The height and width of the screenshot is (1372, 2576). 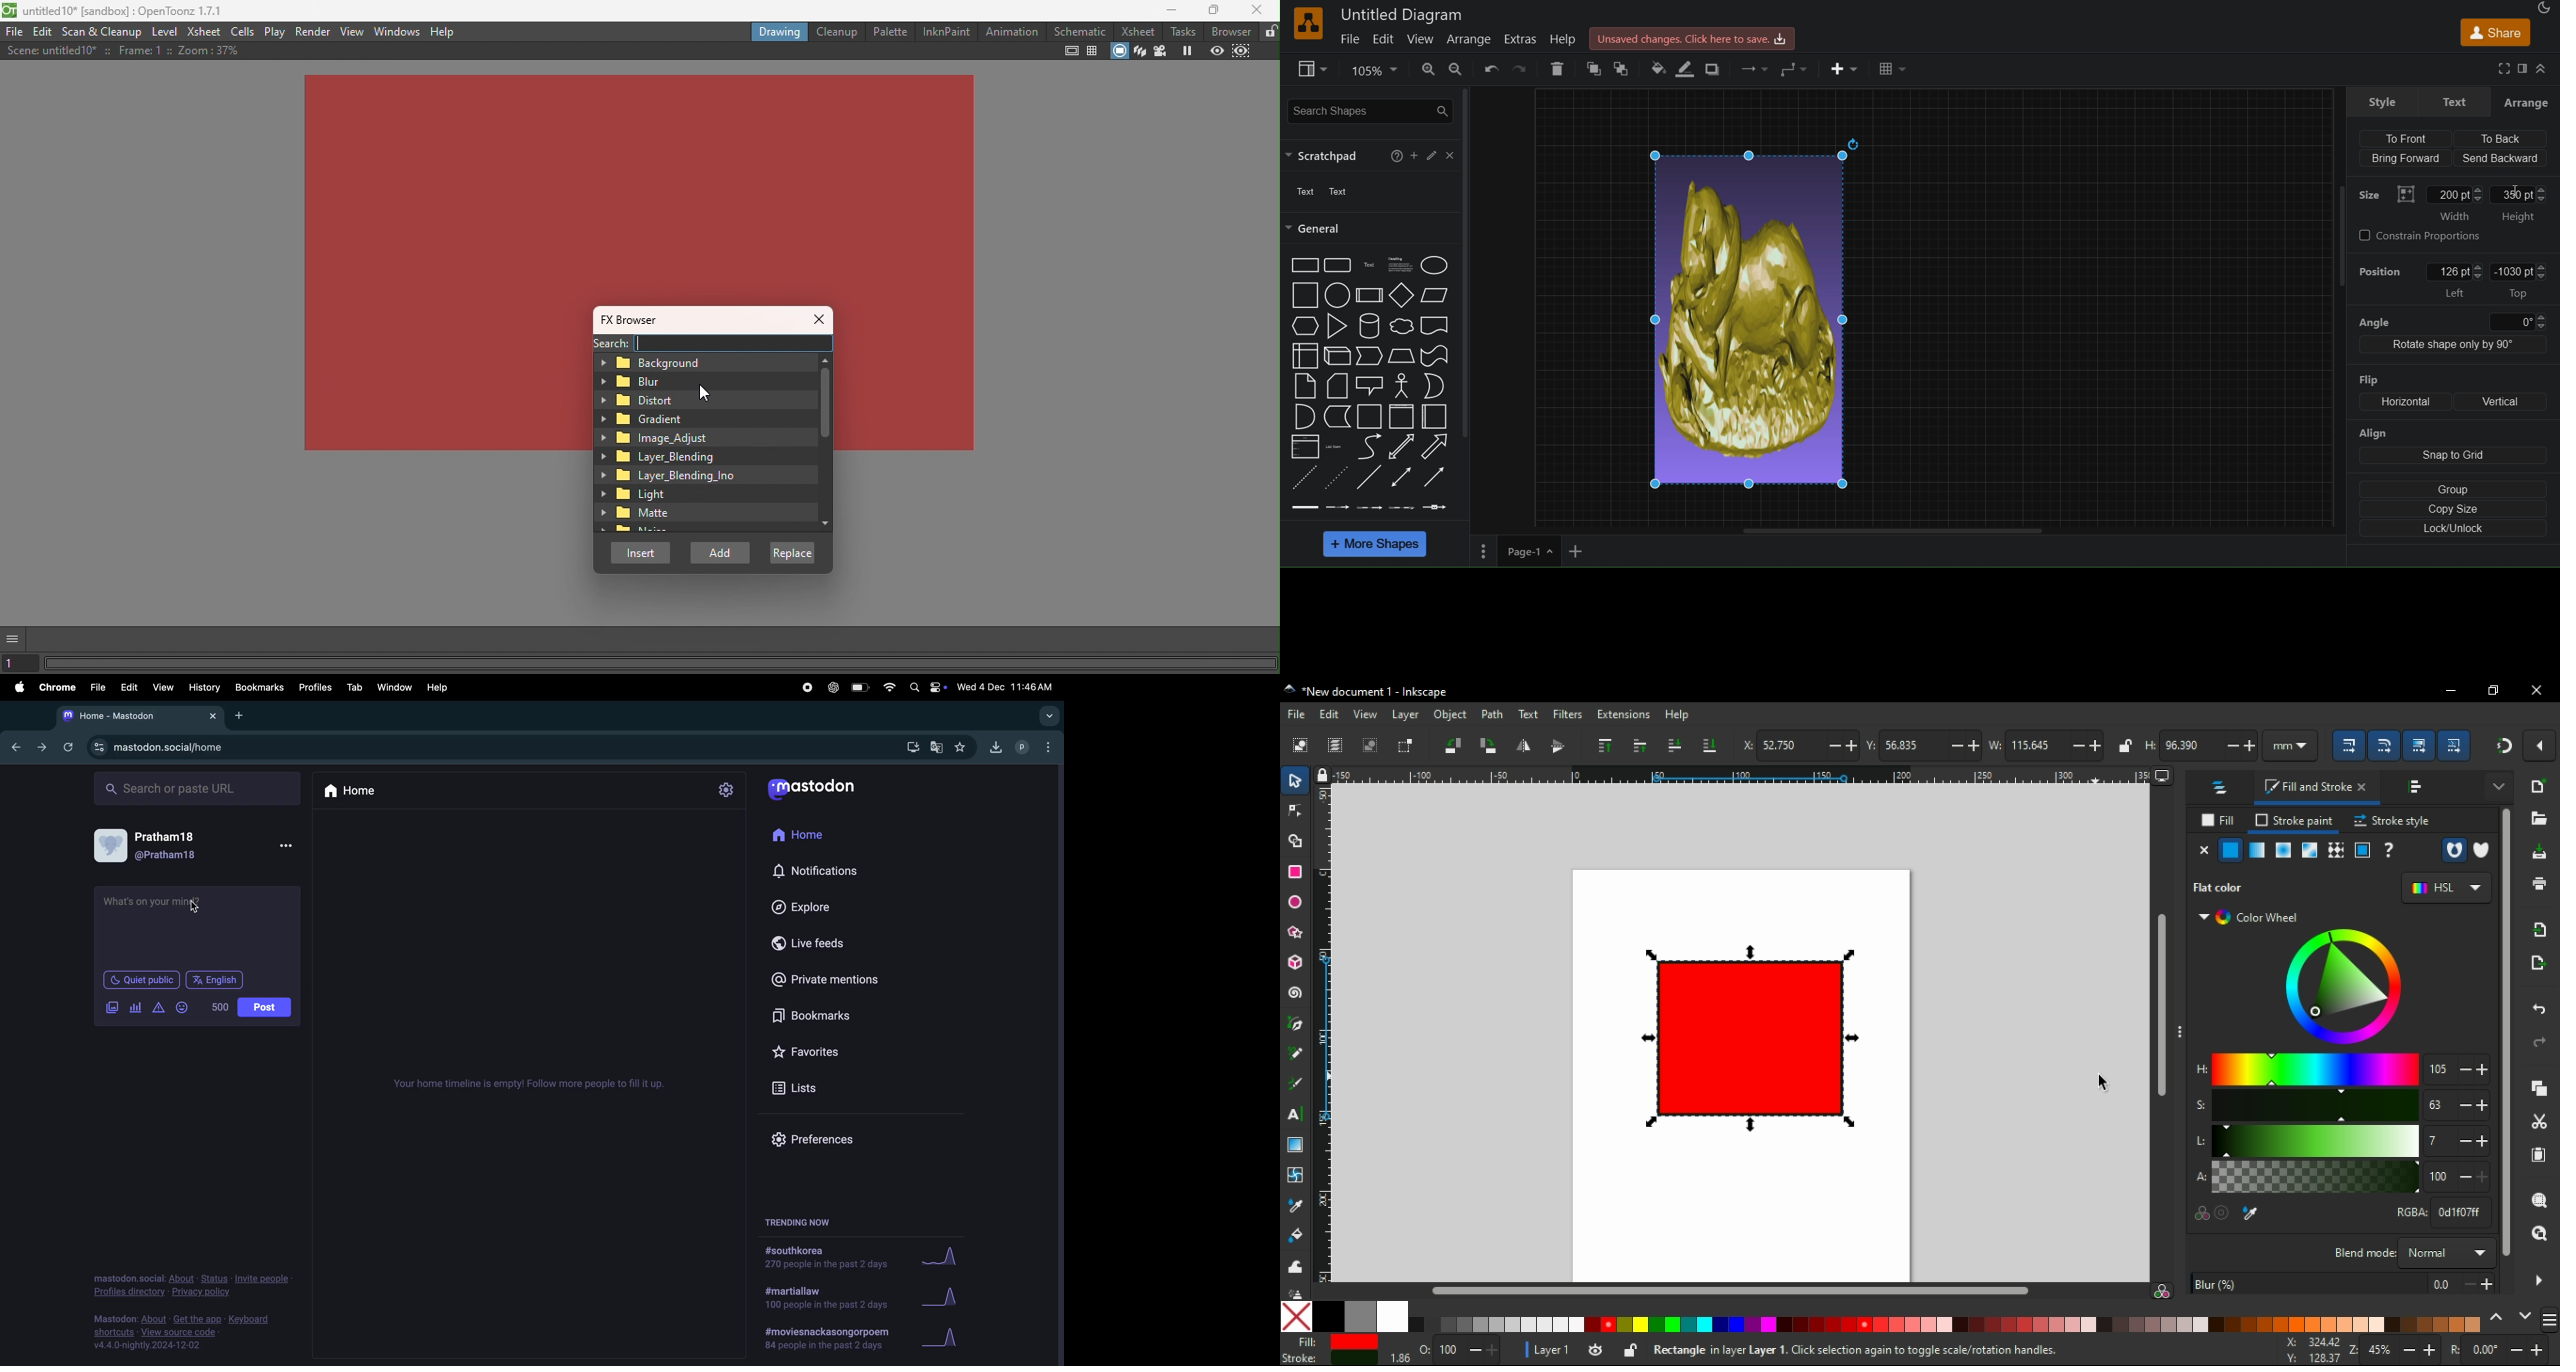 I want to click on new, so click(x=2538, y=784).